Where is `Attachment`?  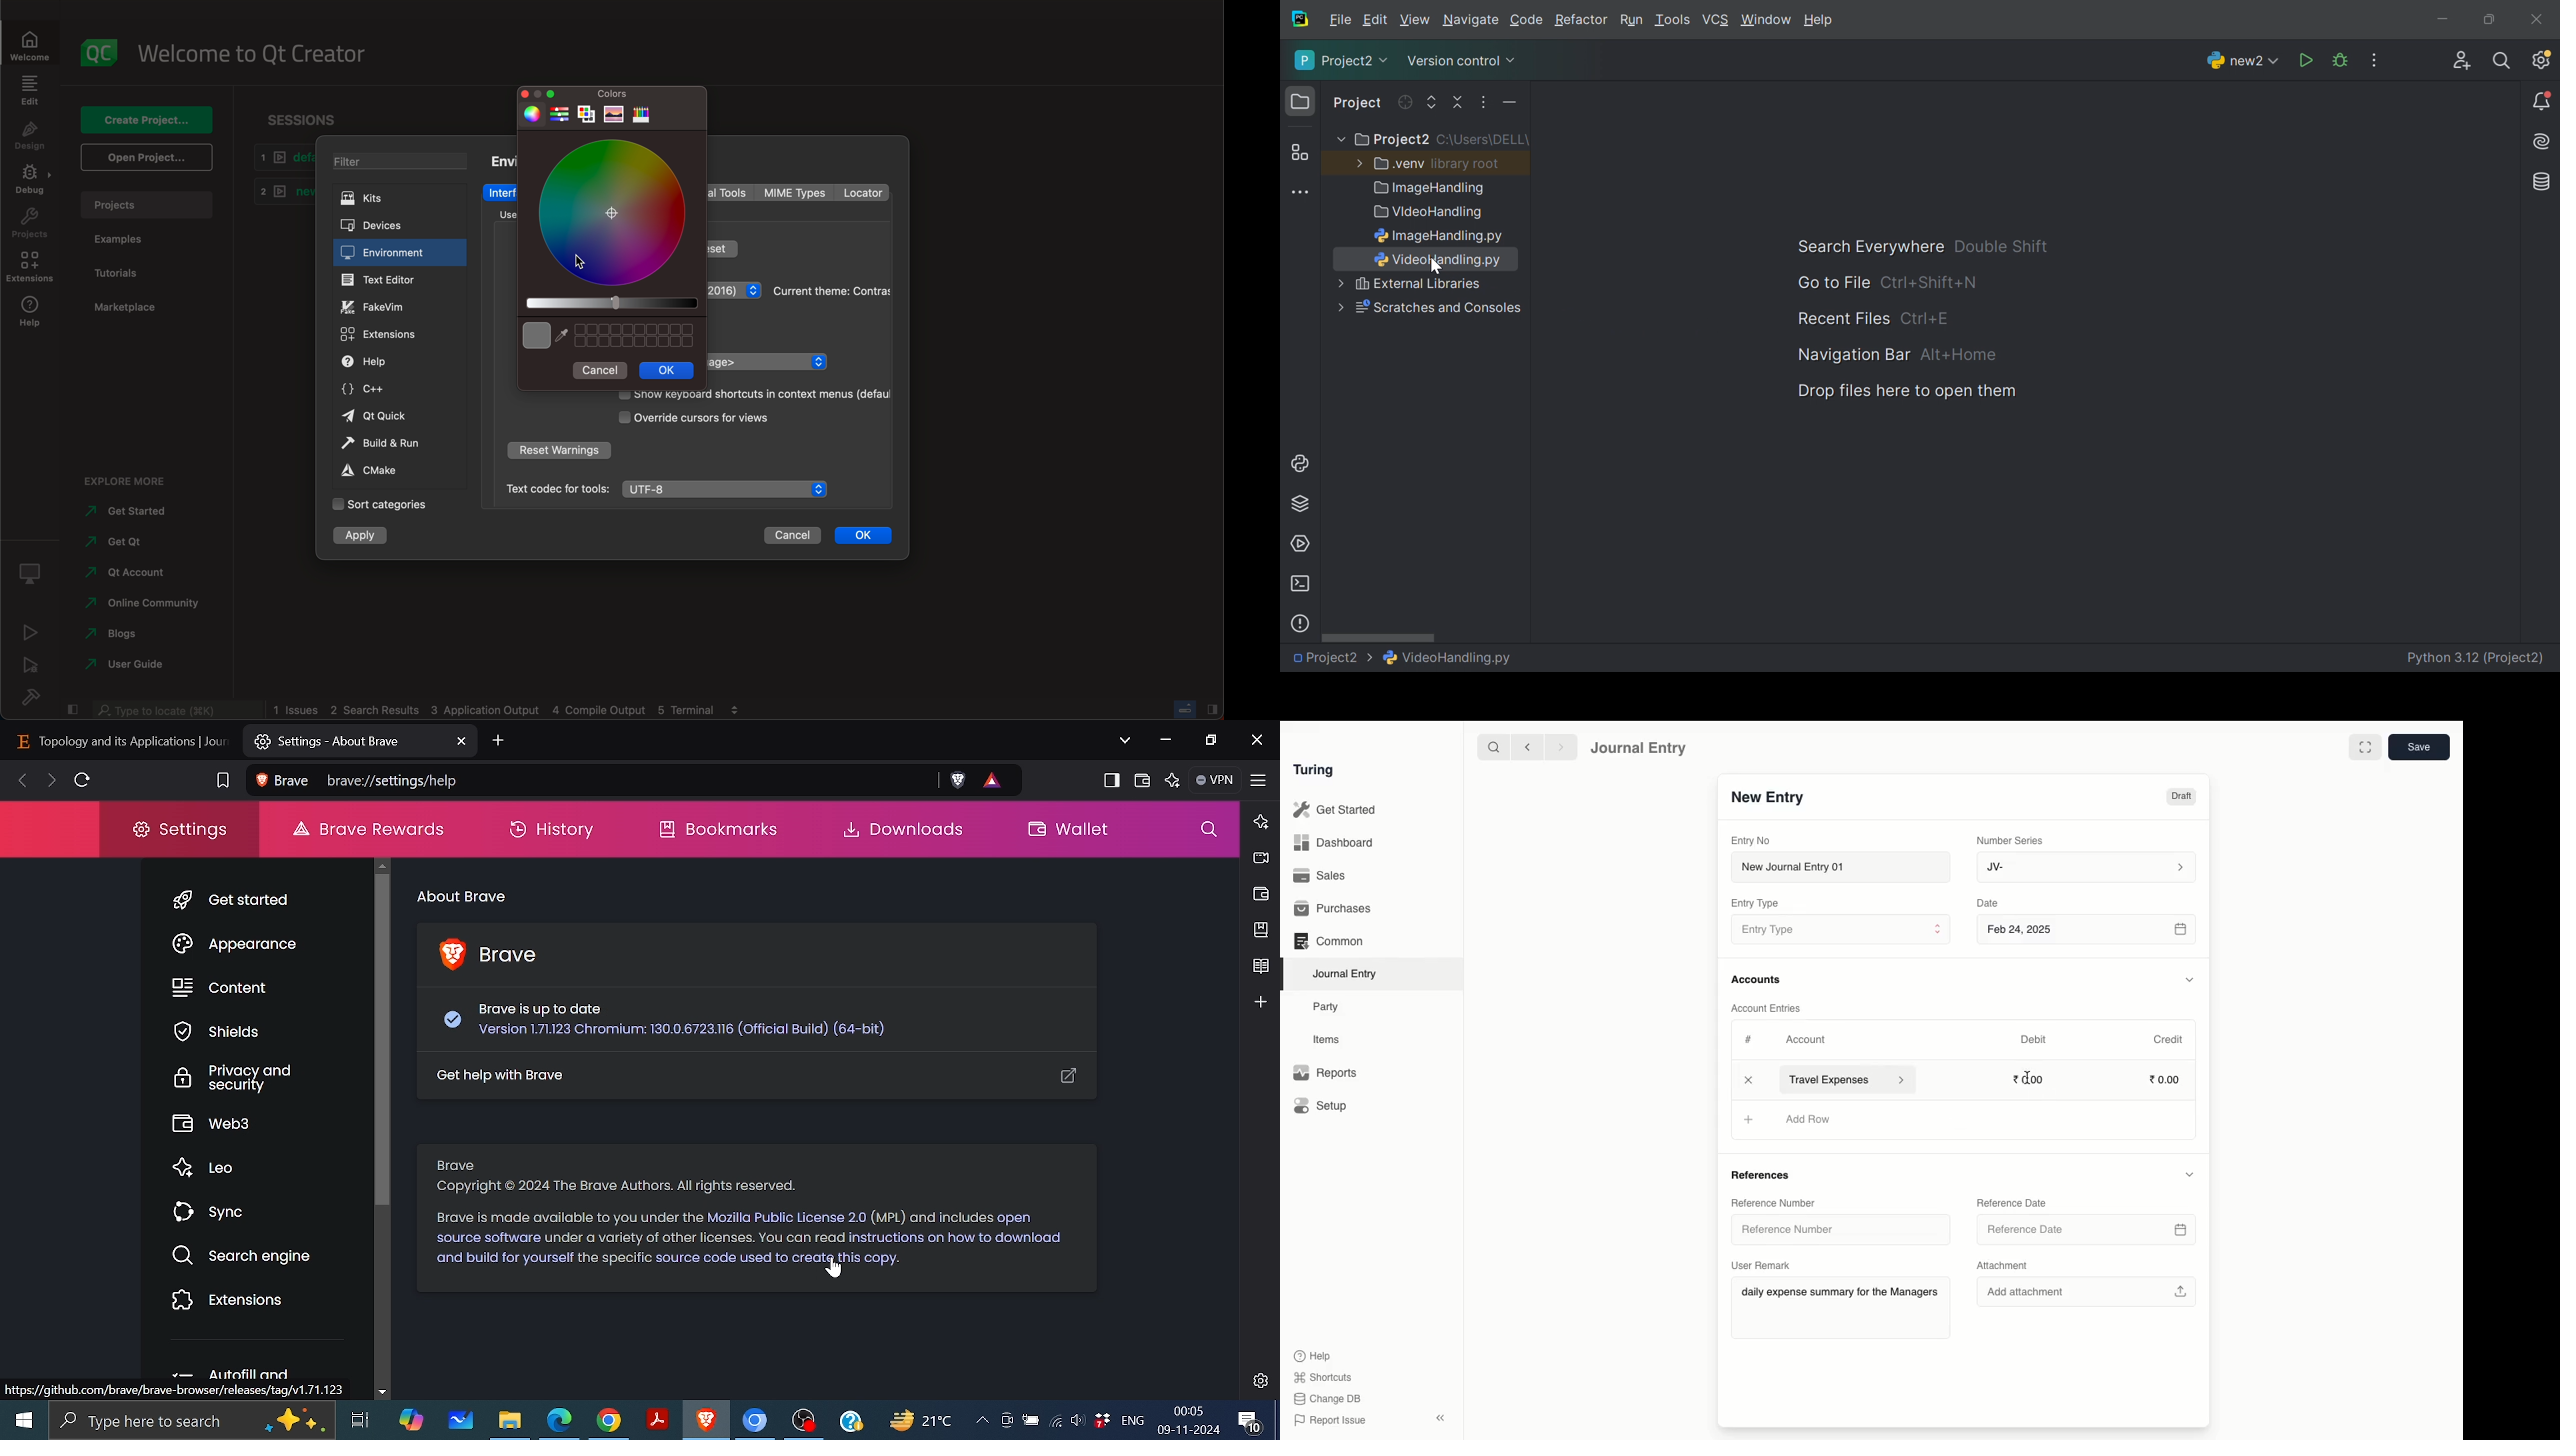
Attachment is located at coordinates (2006, 1264).